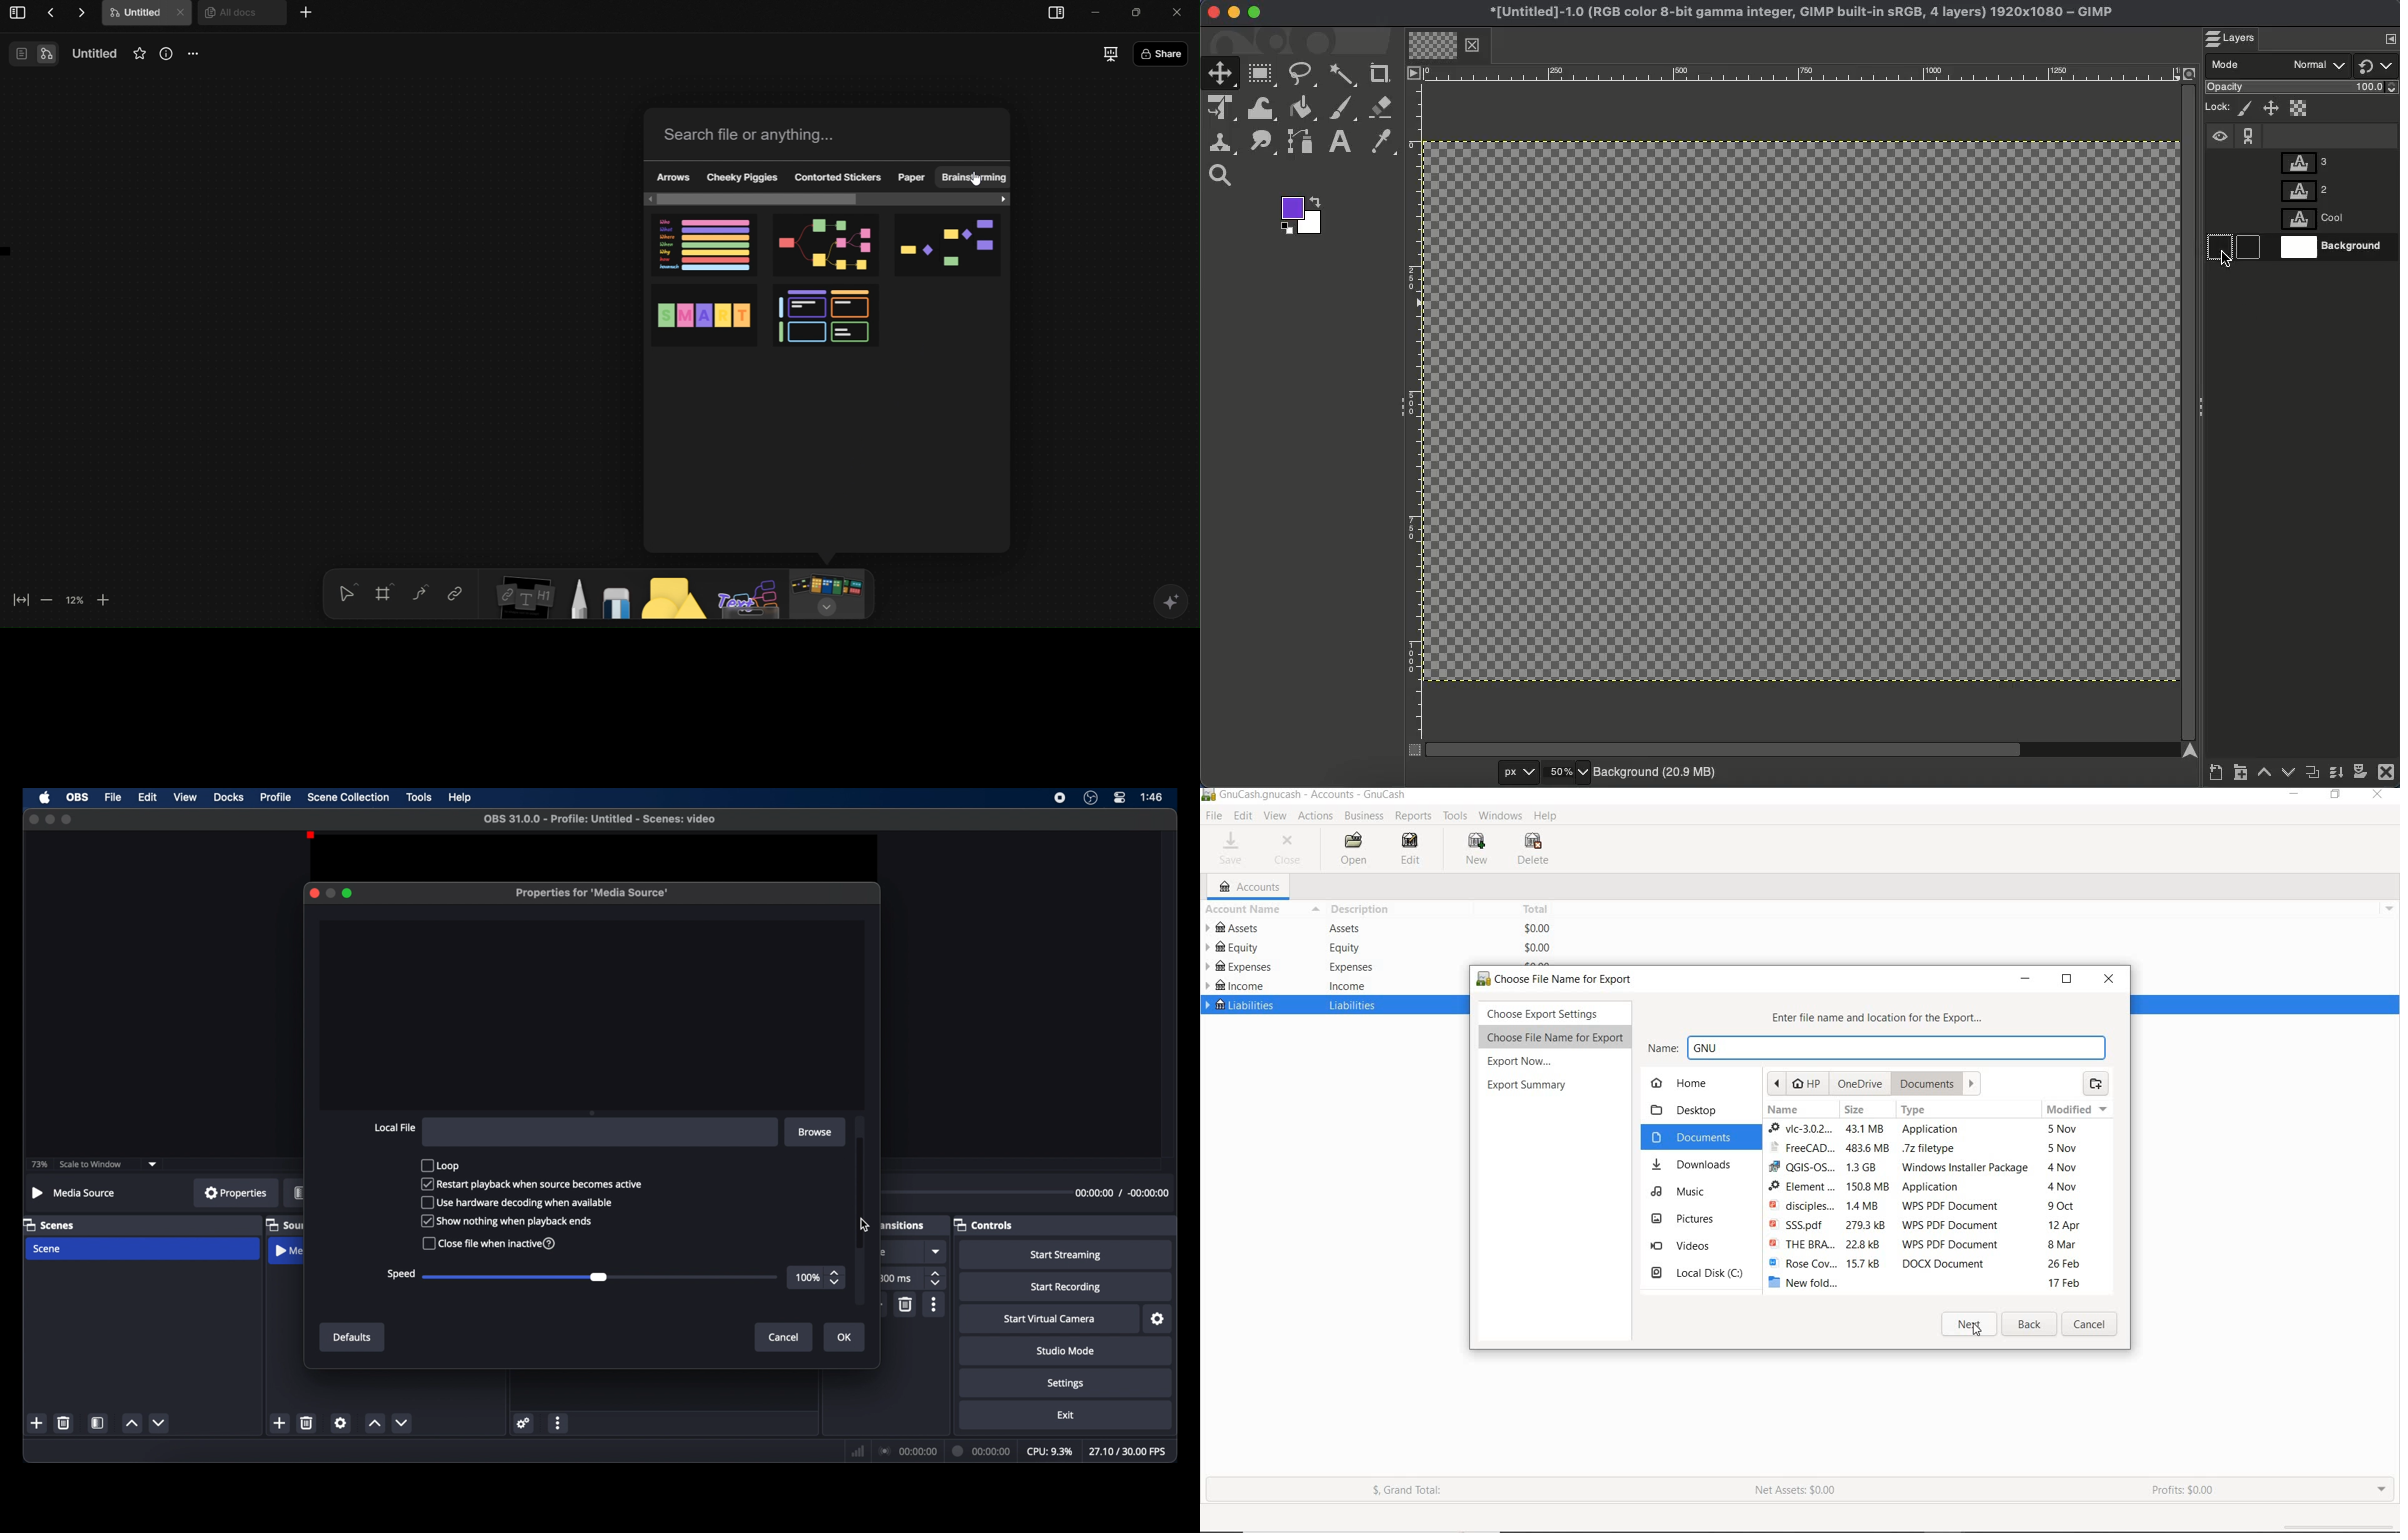  I want to click on 5W1H Framework, so click(706, 245).